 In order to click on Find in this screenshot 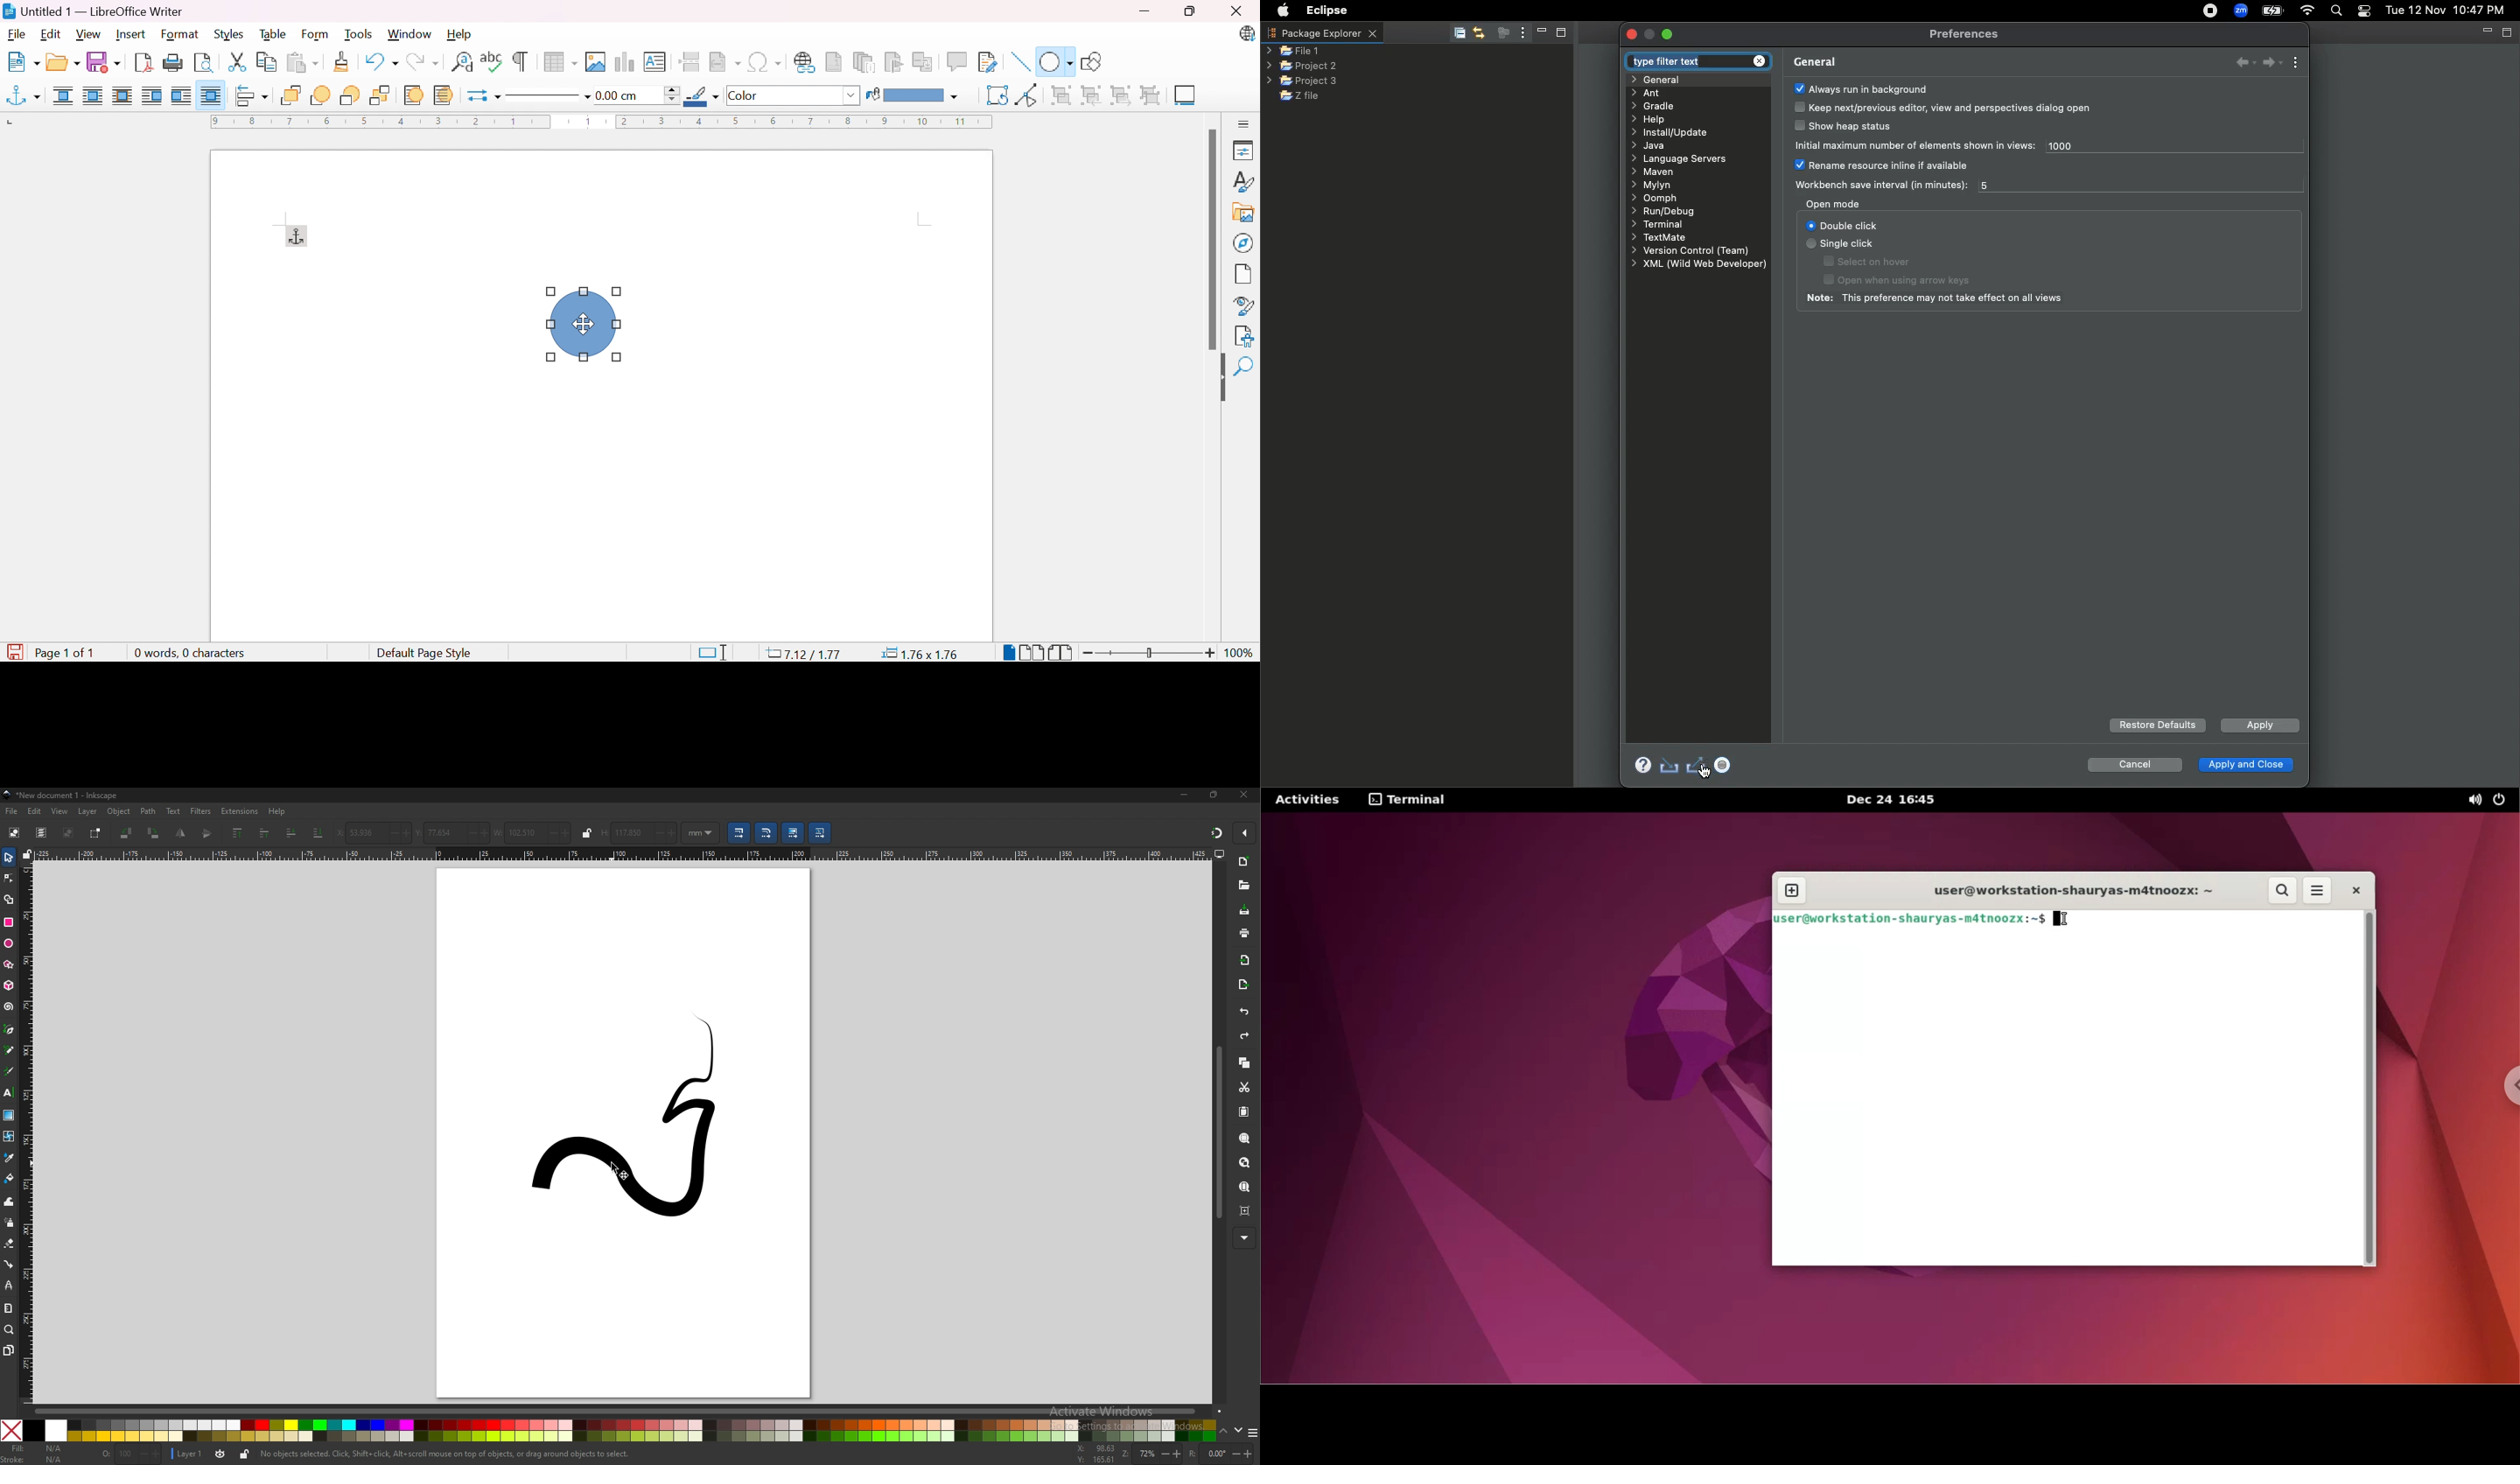, I will do `click(1242, 398)`.